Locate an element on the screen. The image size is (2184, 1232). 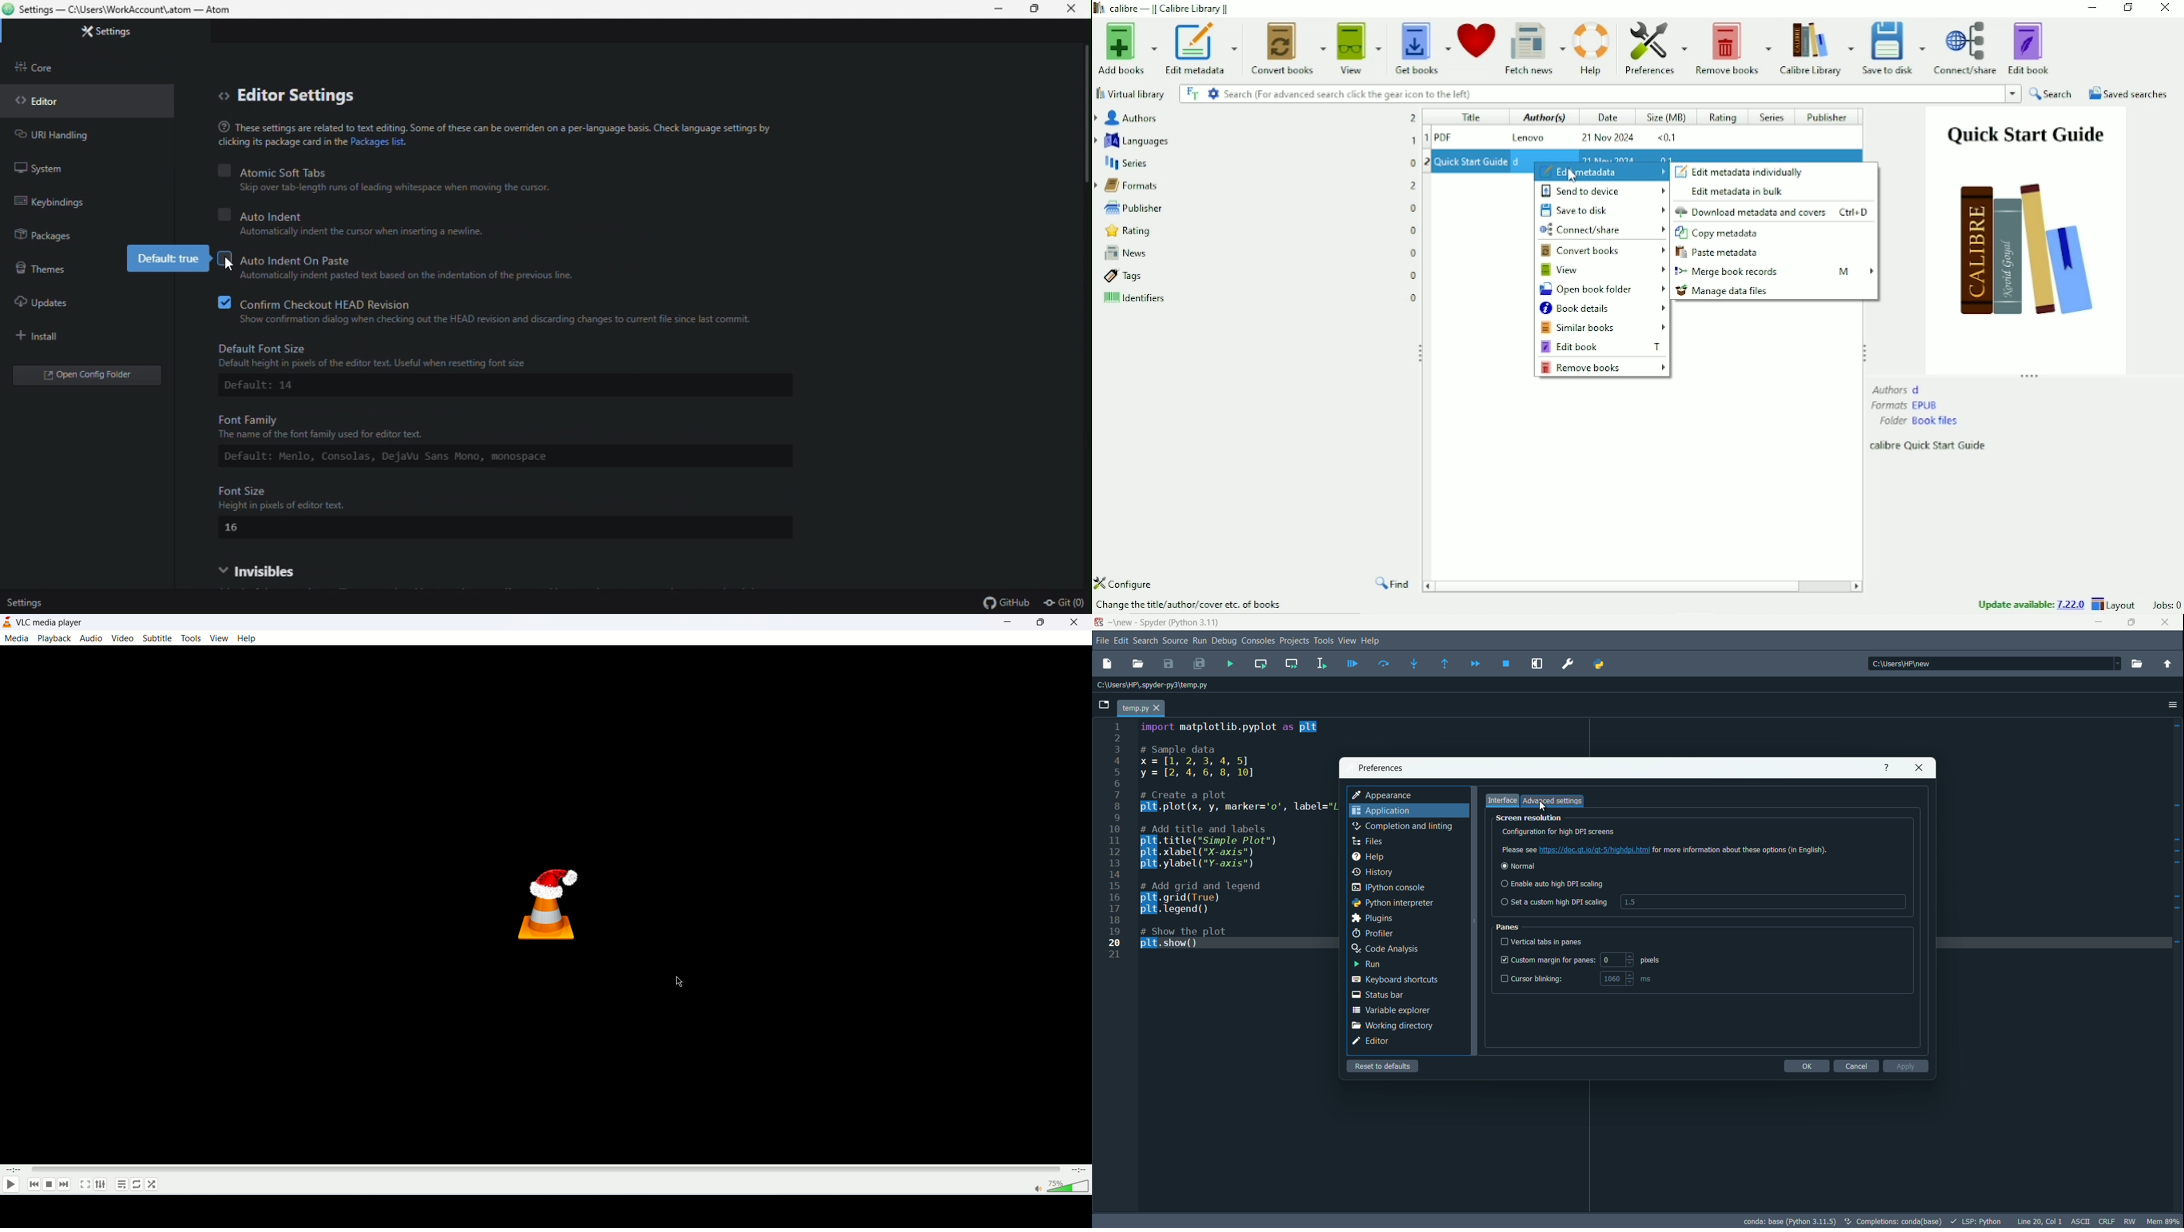
Remove books is located at coordinates (1603, 368).